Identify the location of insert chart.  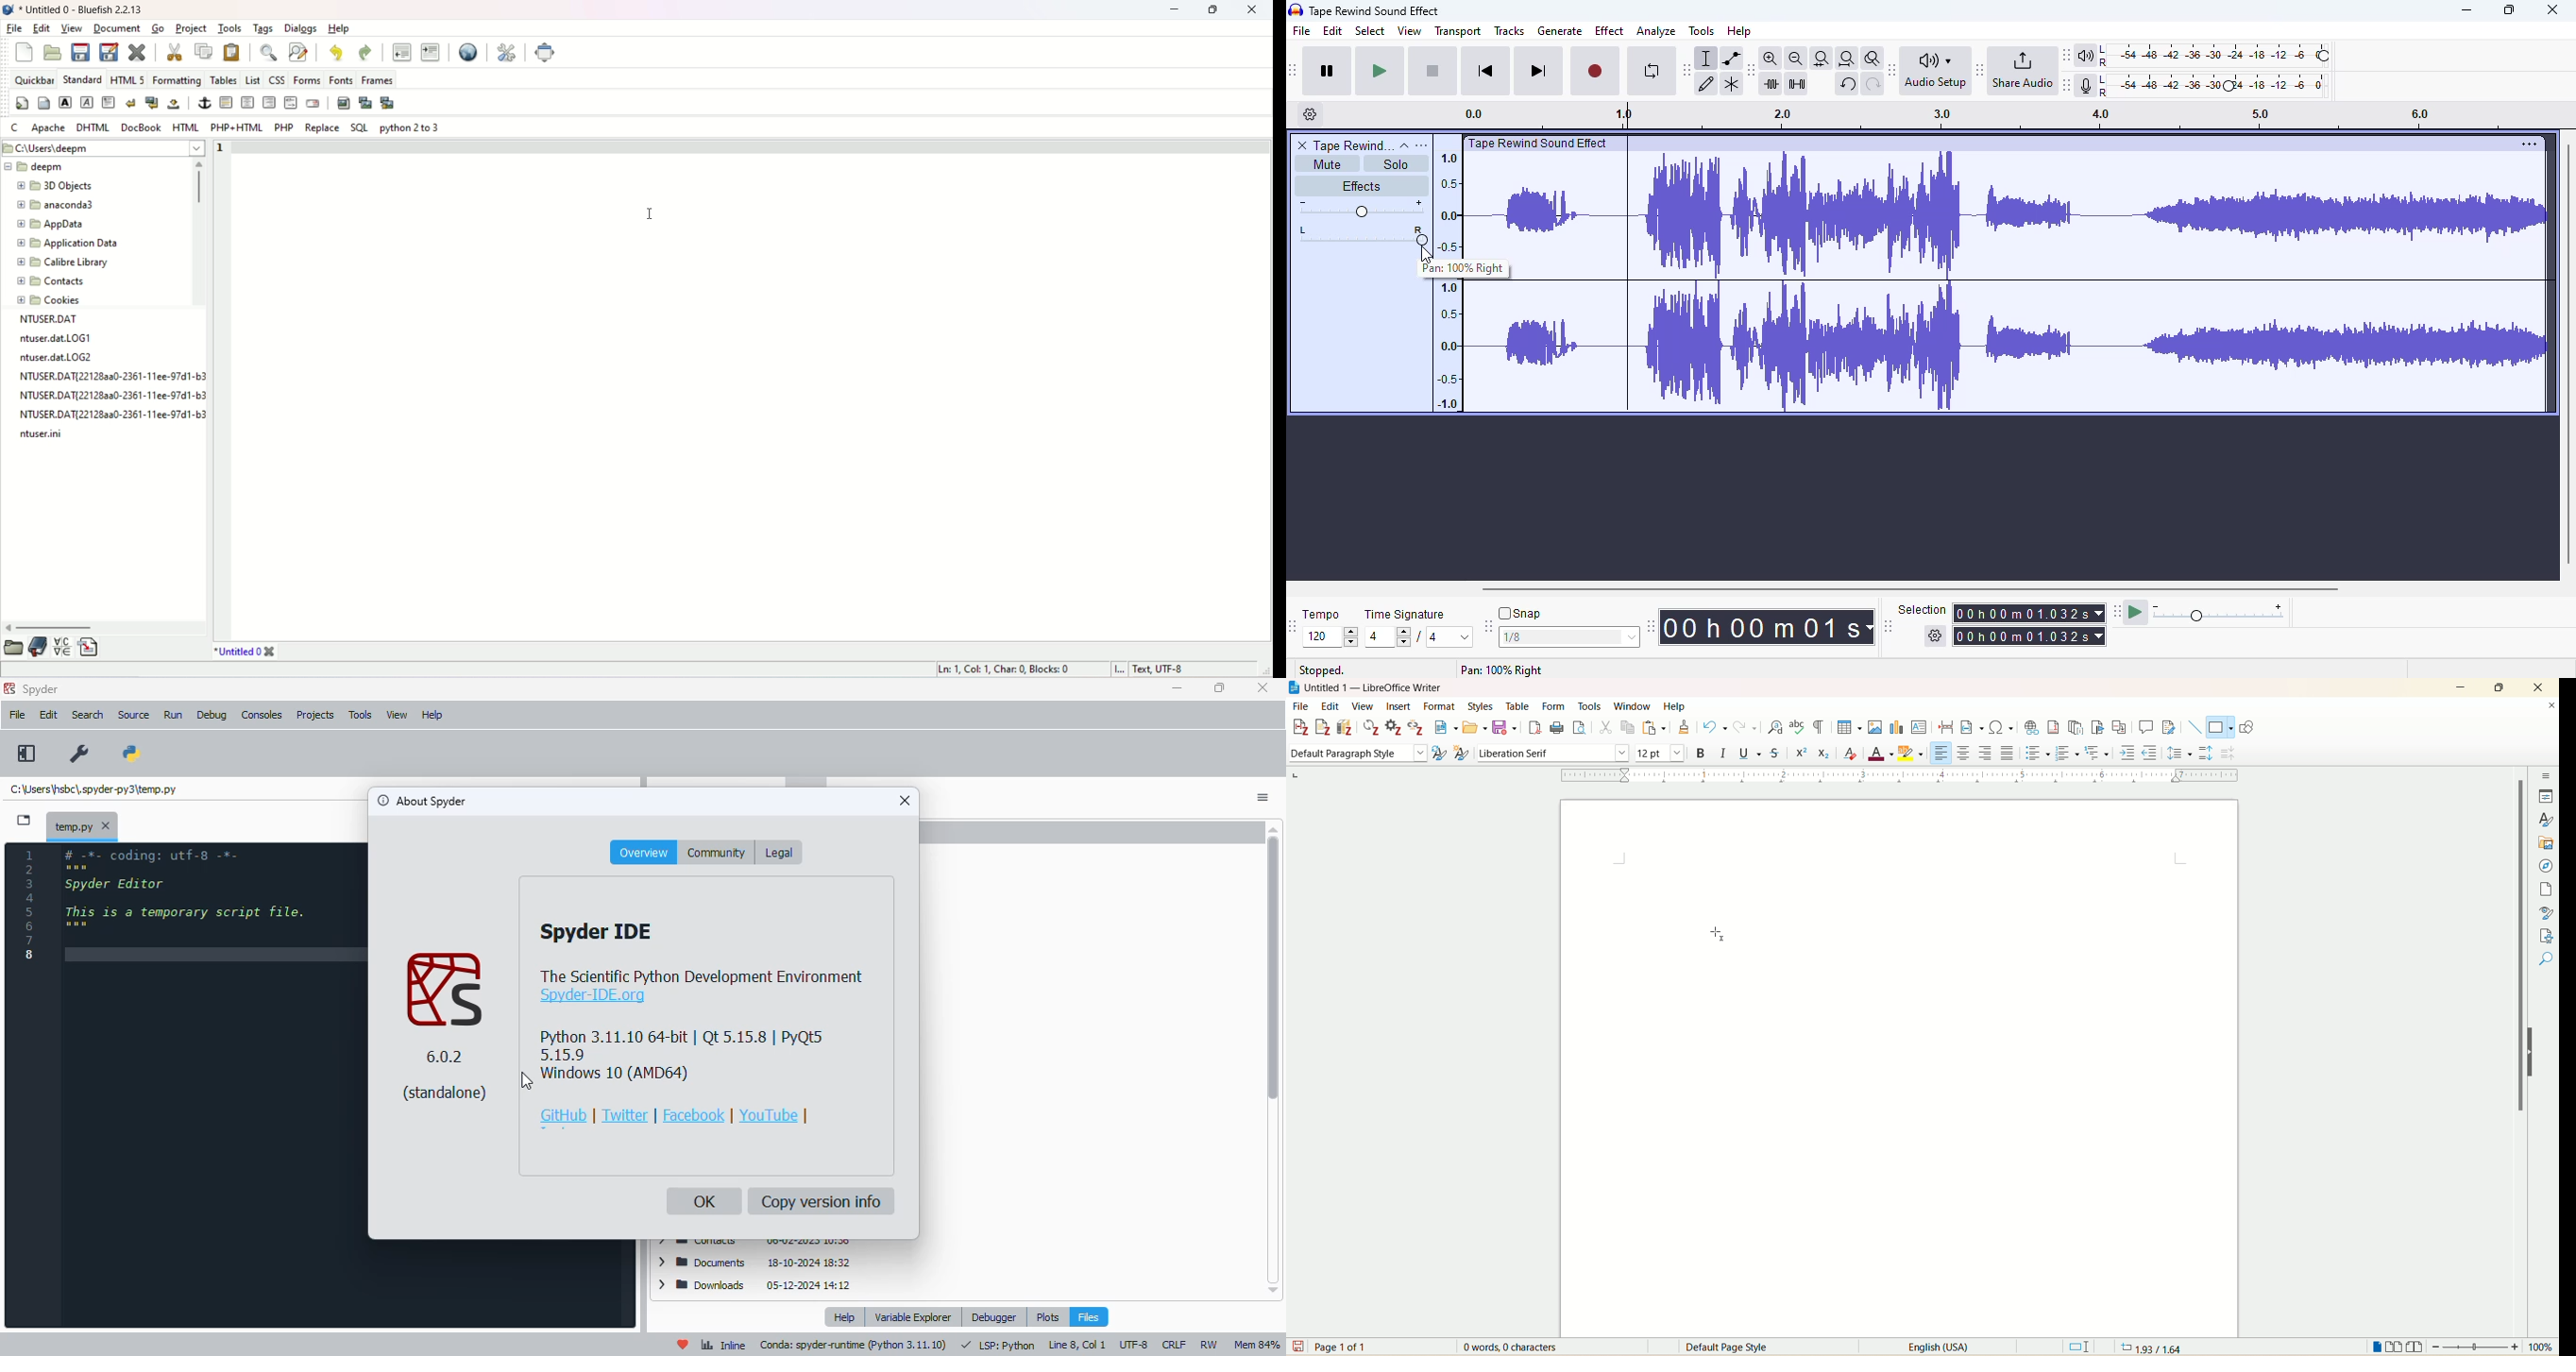
(1896, 726).